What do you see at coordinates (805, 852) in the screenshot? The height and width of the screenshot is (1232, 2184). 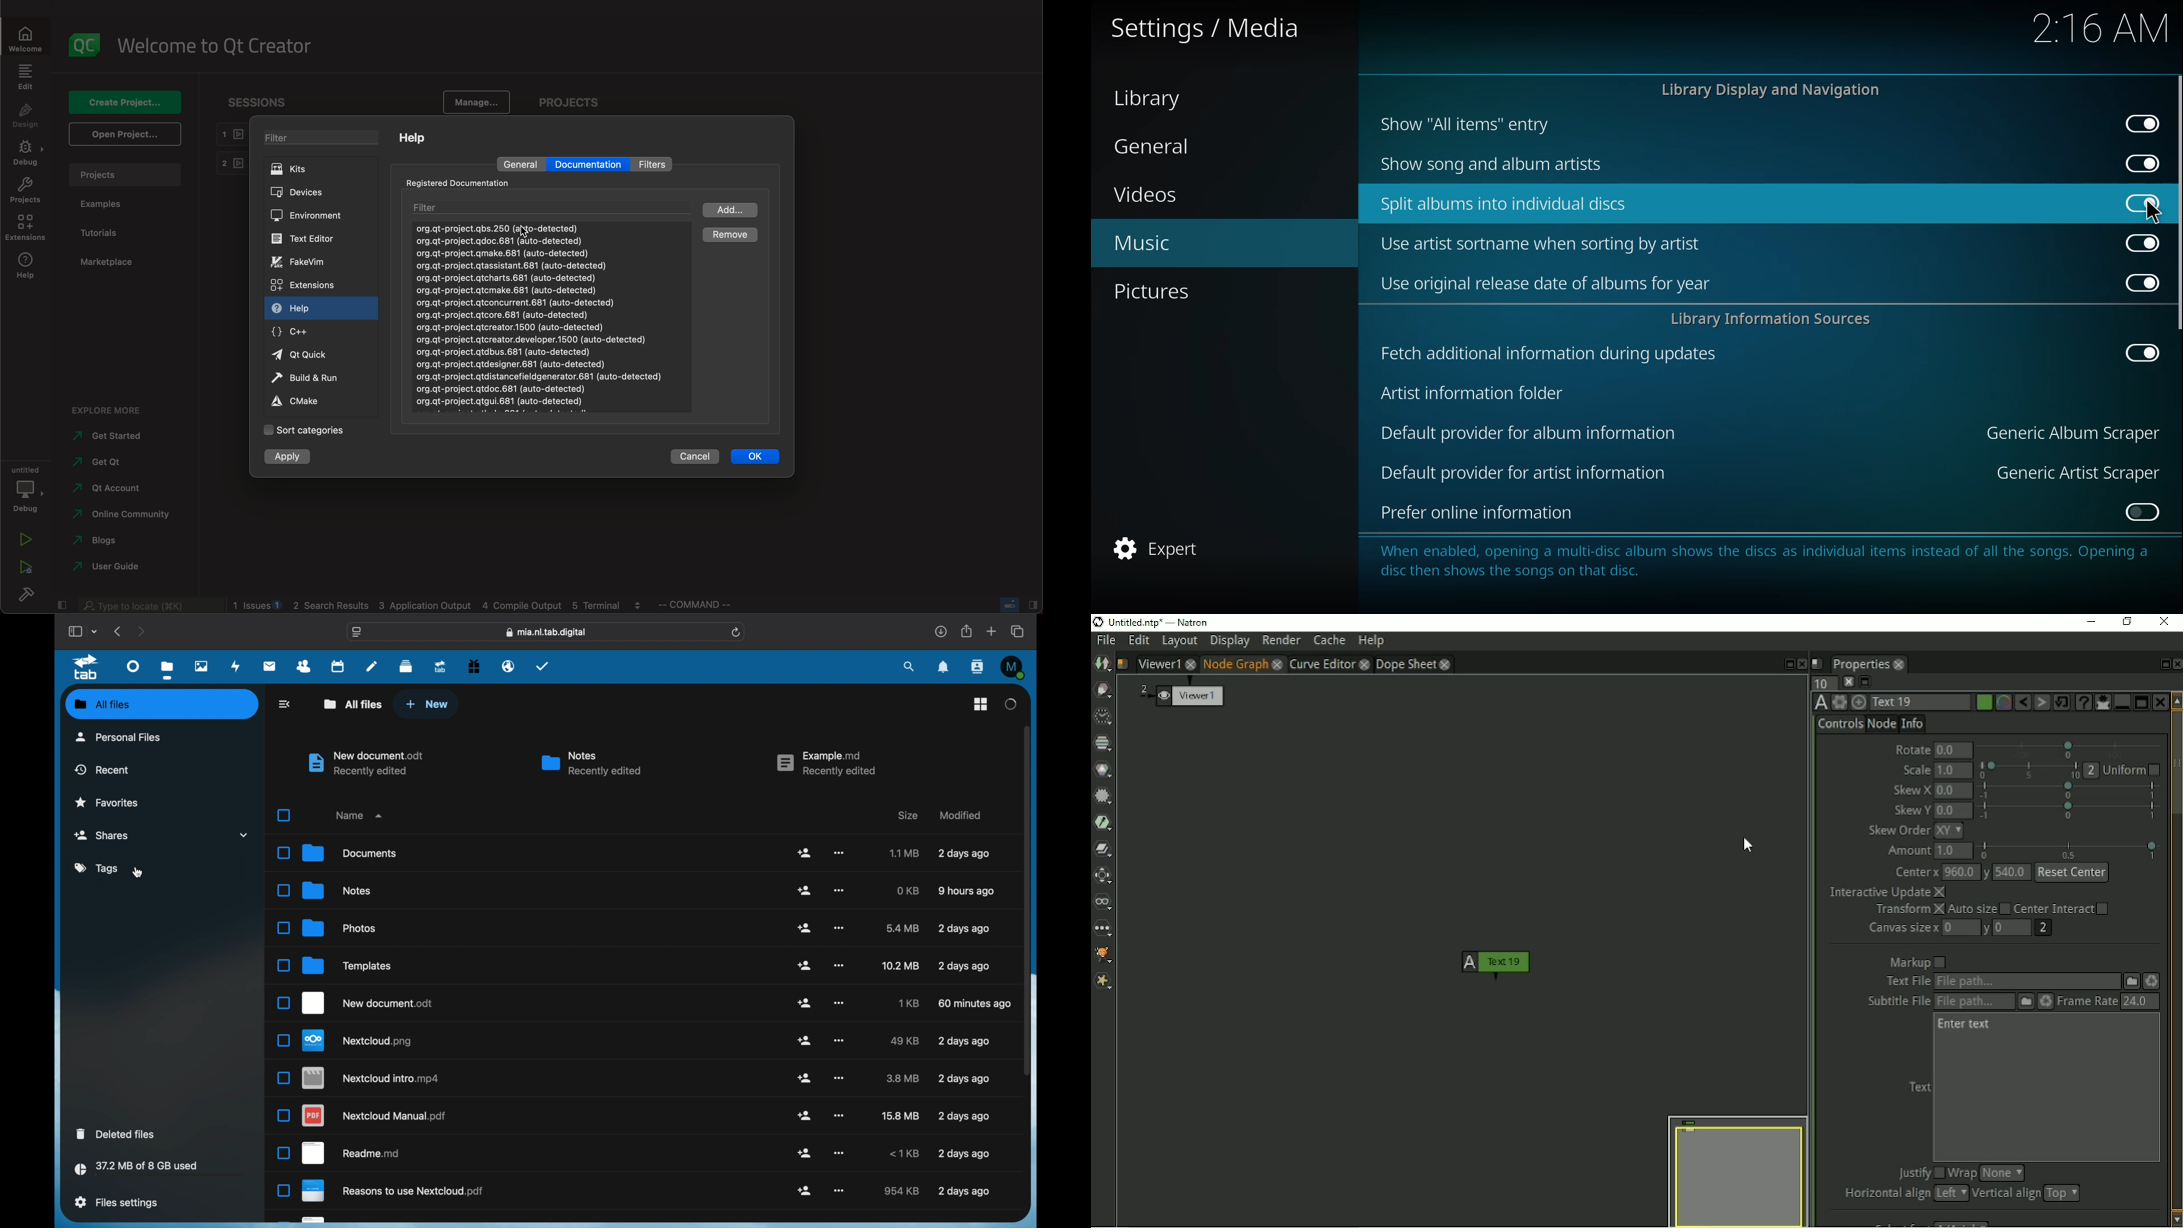 I see `share` at bounding box center [805, 852].